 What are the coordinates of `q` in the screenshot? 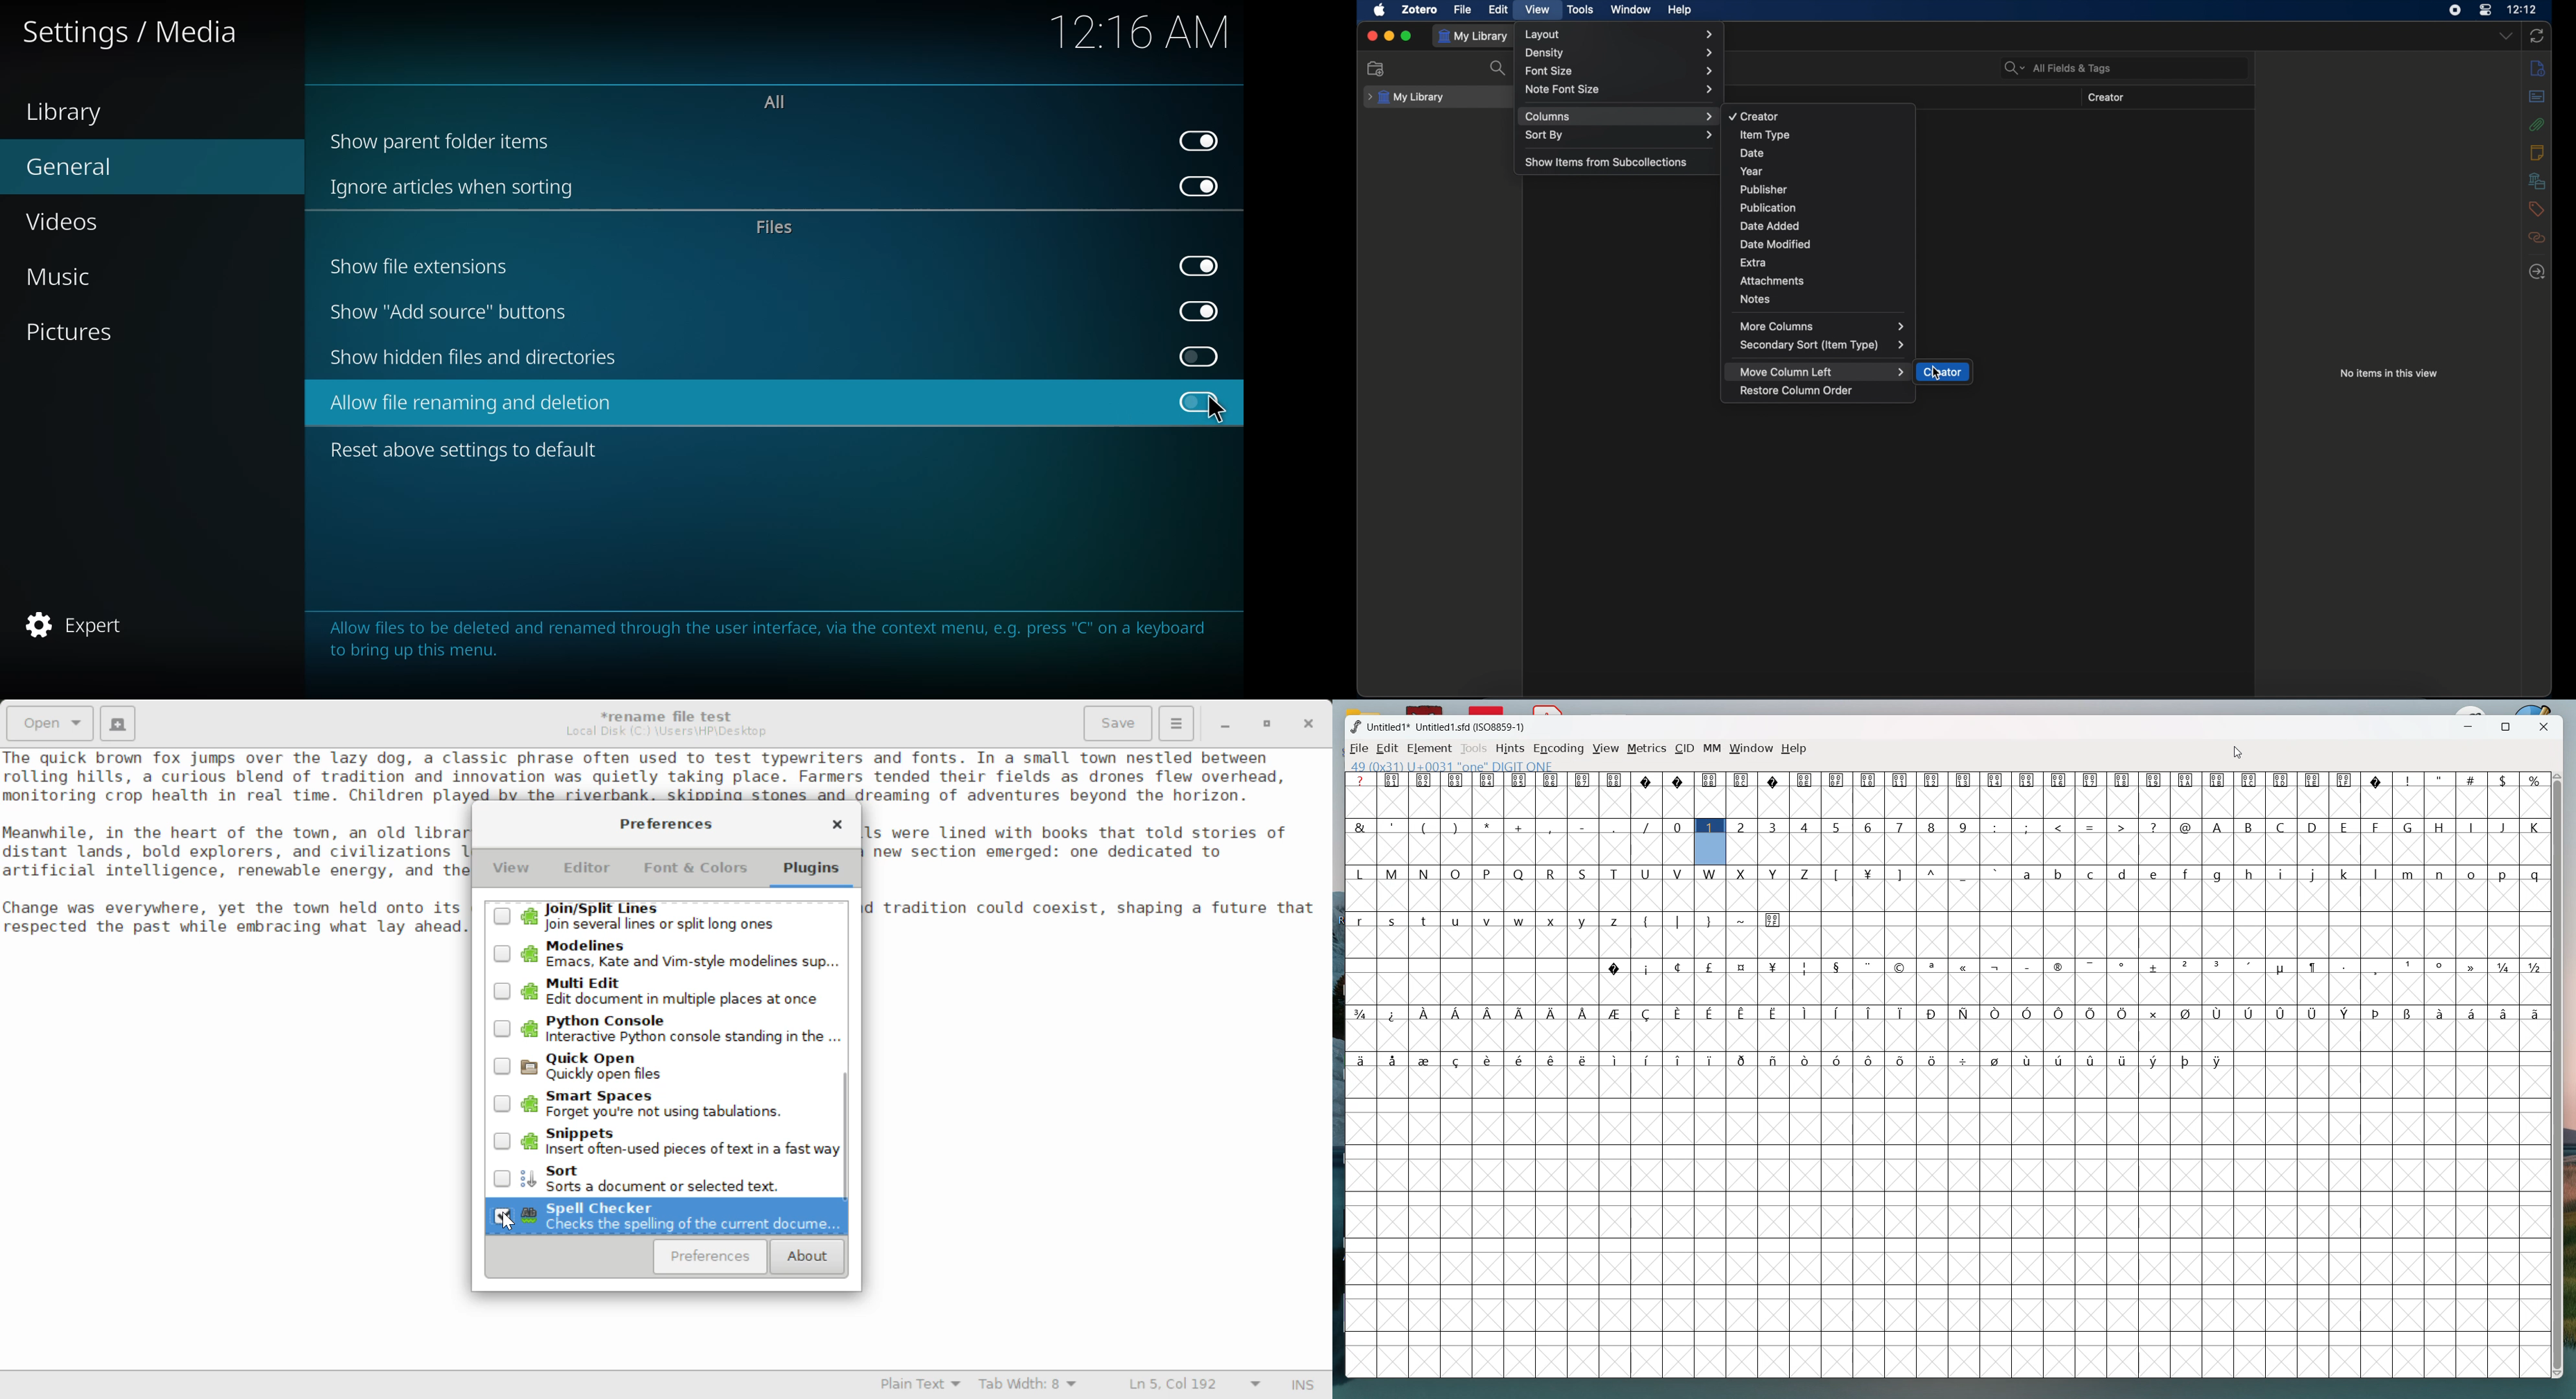 It's located at (2535, 873).